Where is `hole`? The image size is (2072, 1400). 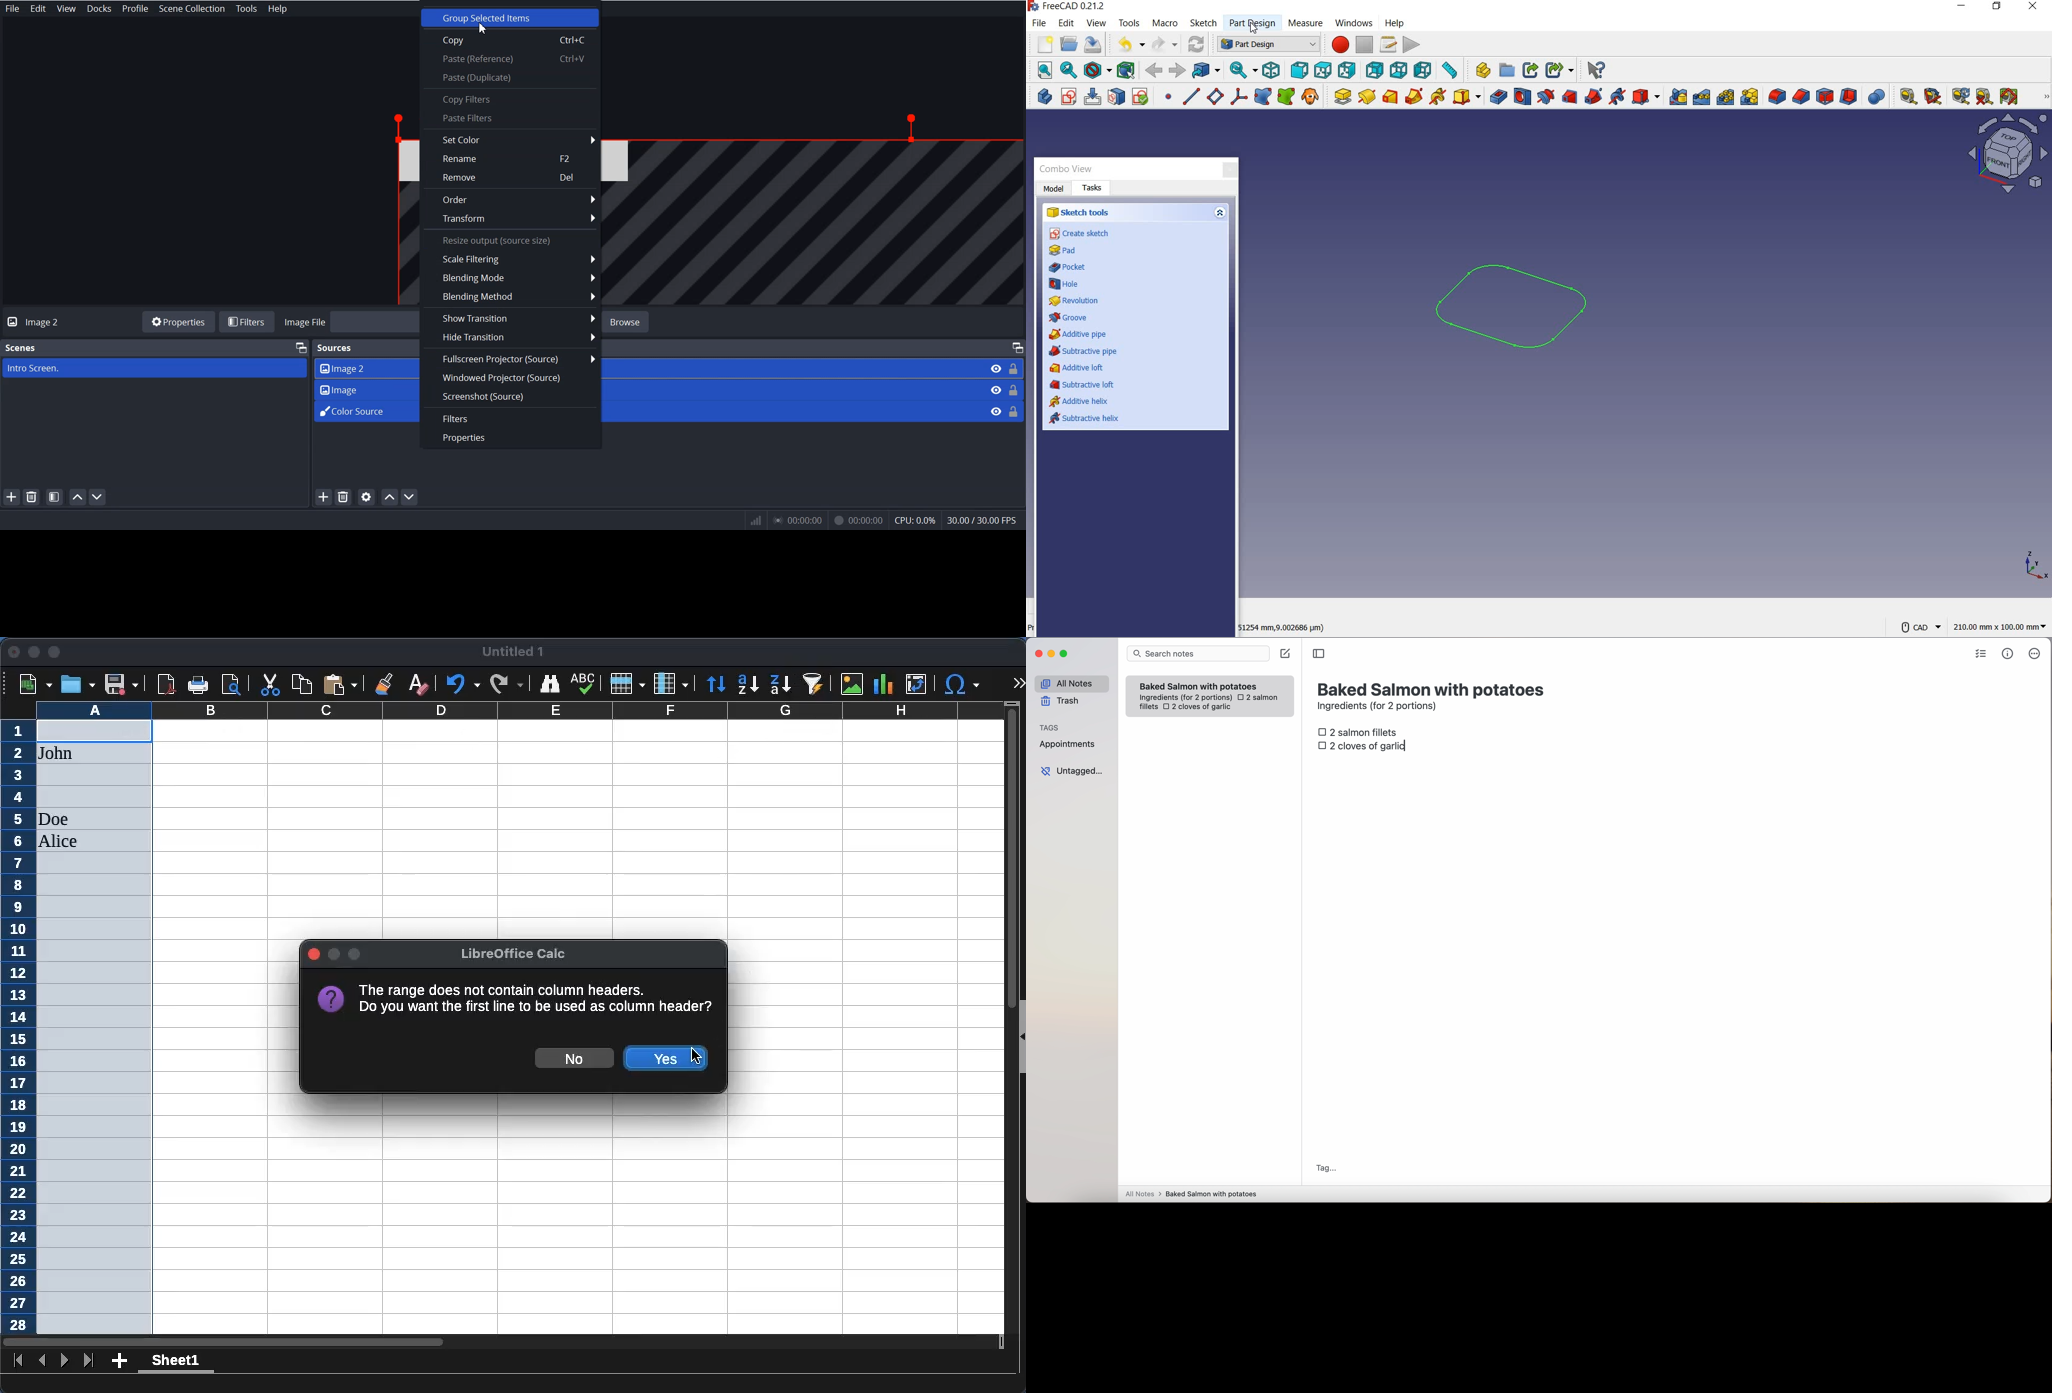 hole is located at coordinates (1522, 97).